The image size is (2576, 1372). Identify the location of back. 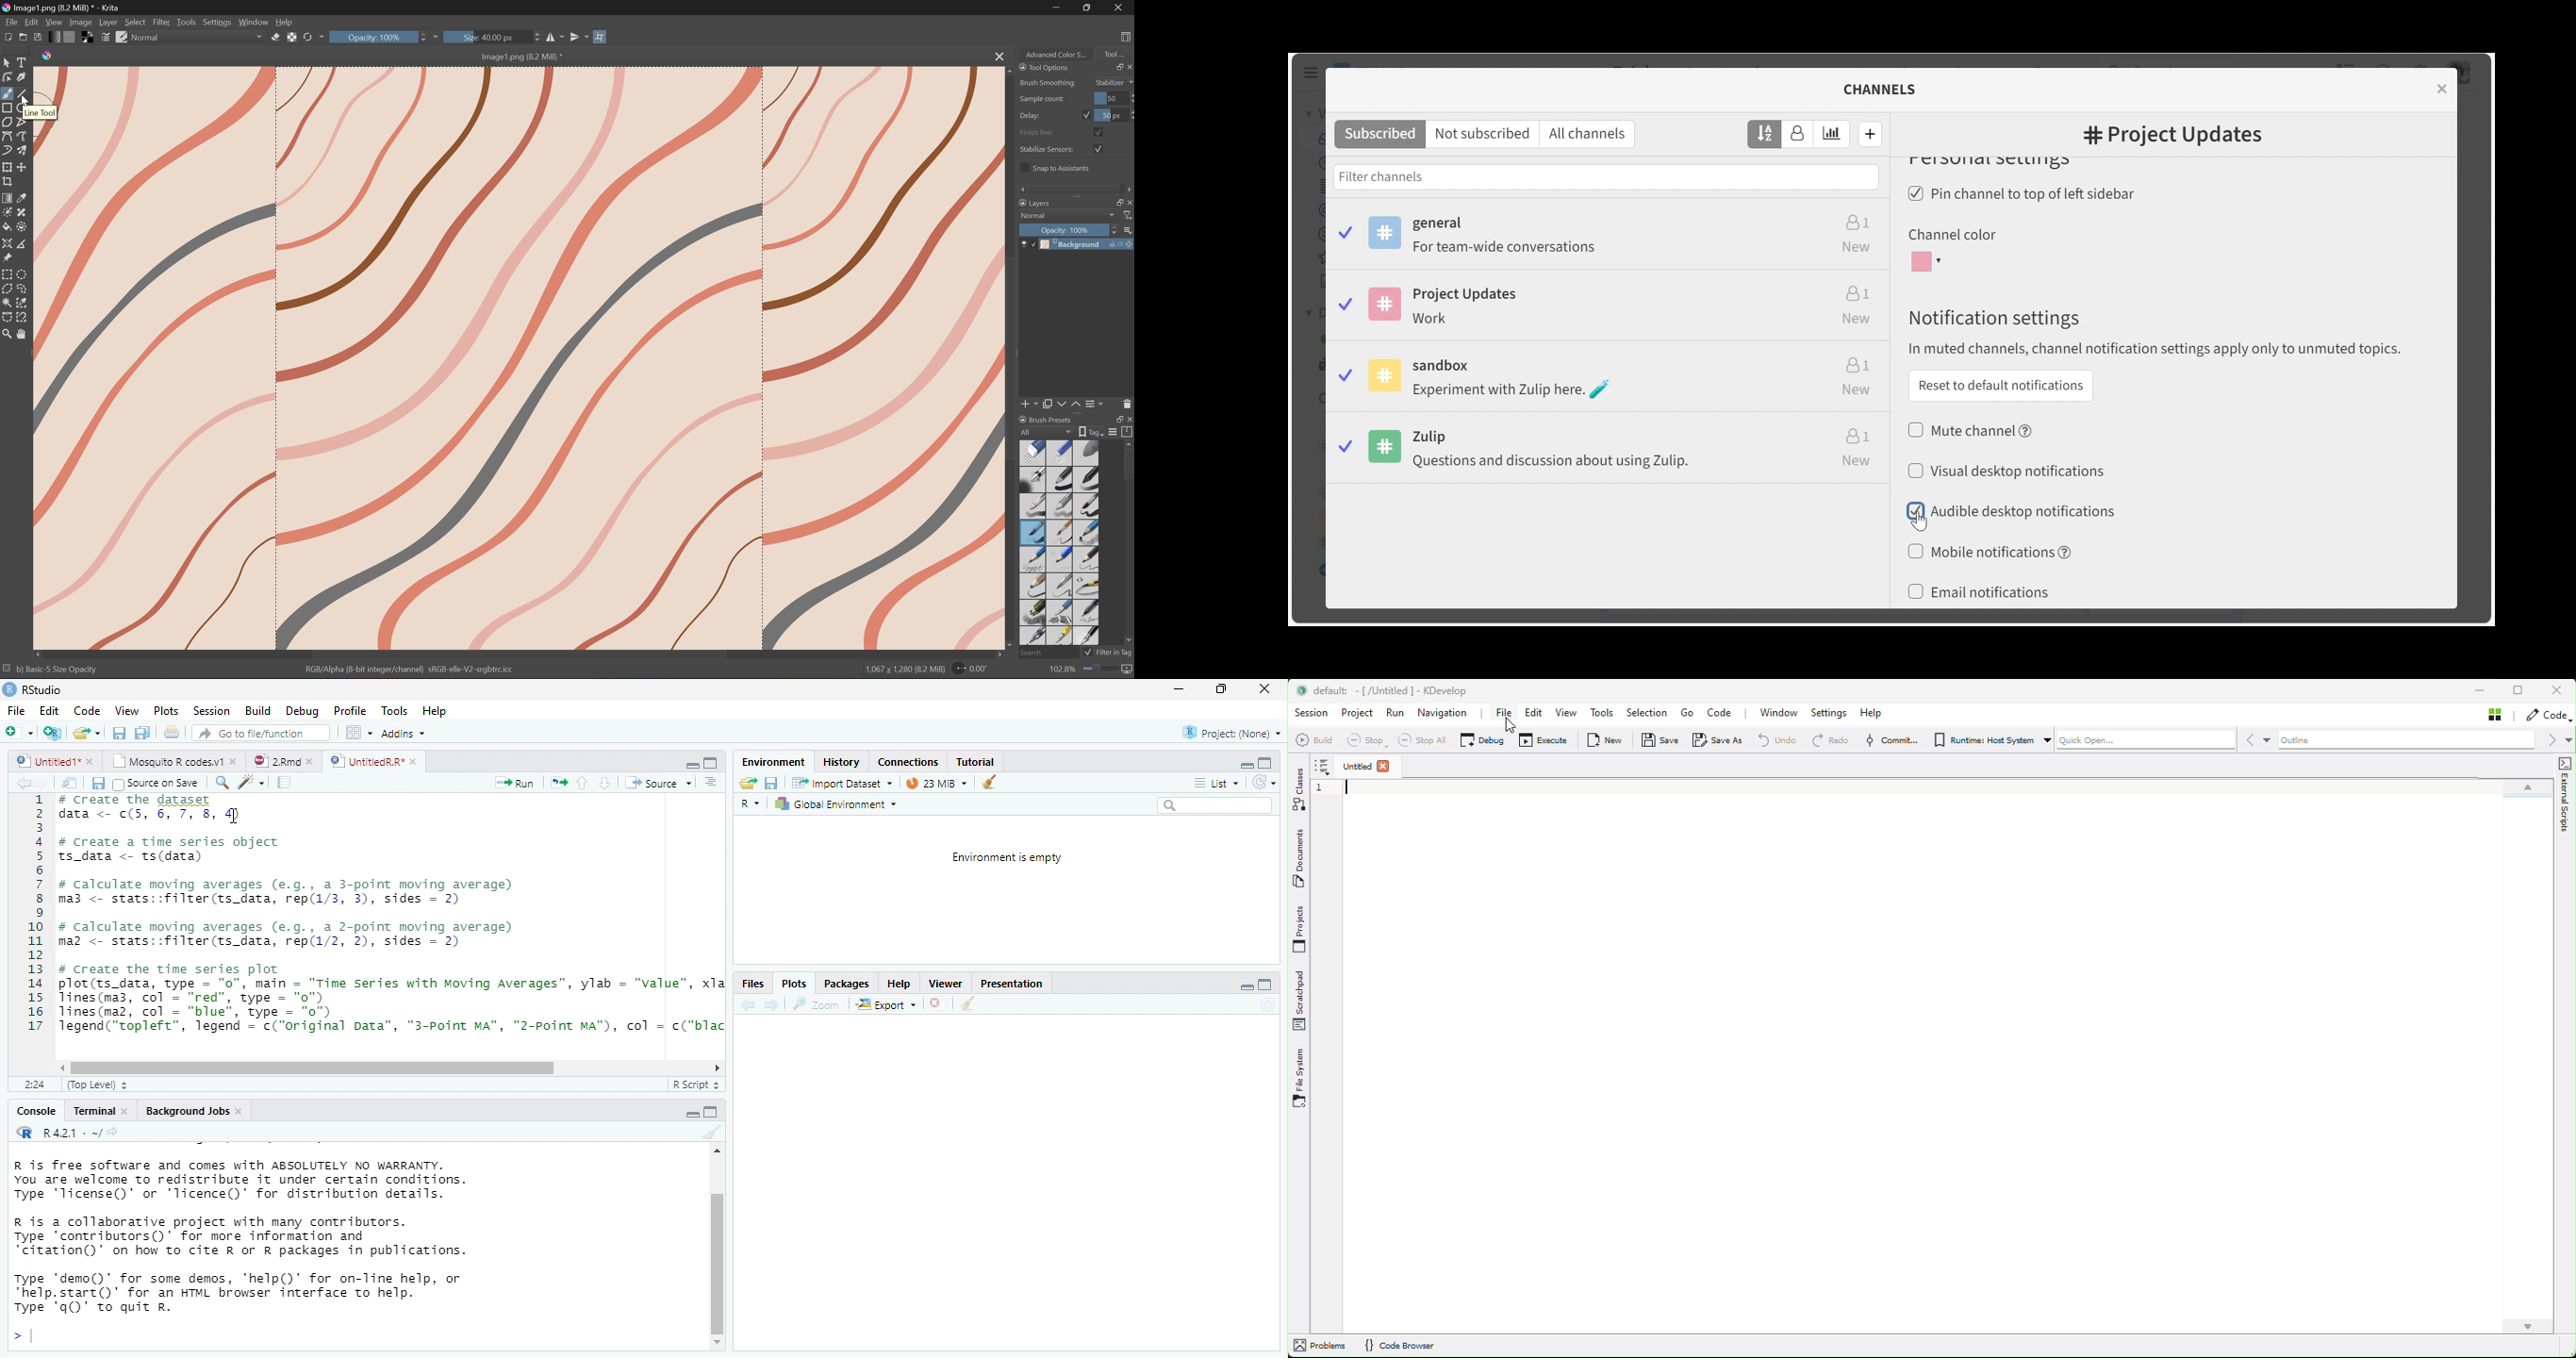
(23, 783).